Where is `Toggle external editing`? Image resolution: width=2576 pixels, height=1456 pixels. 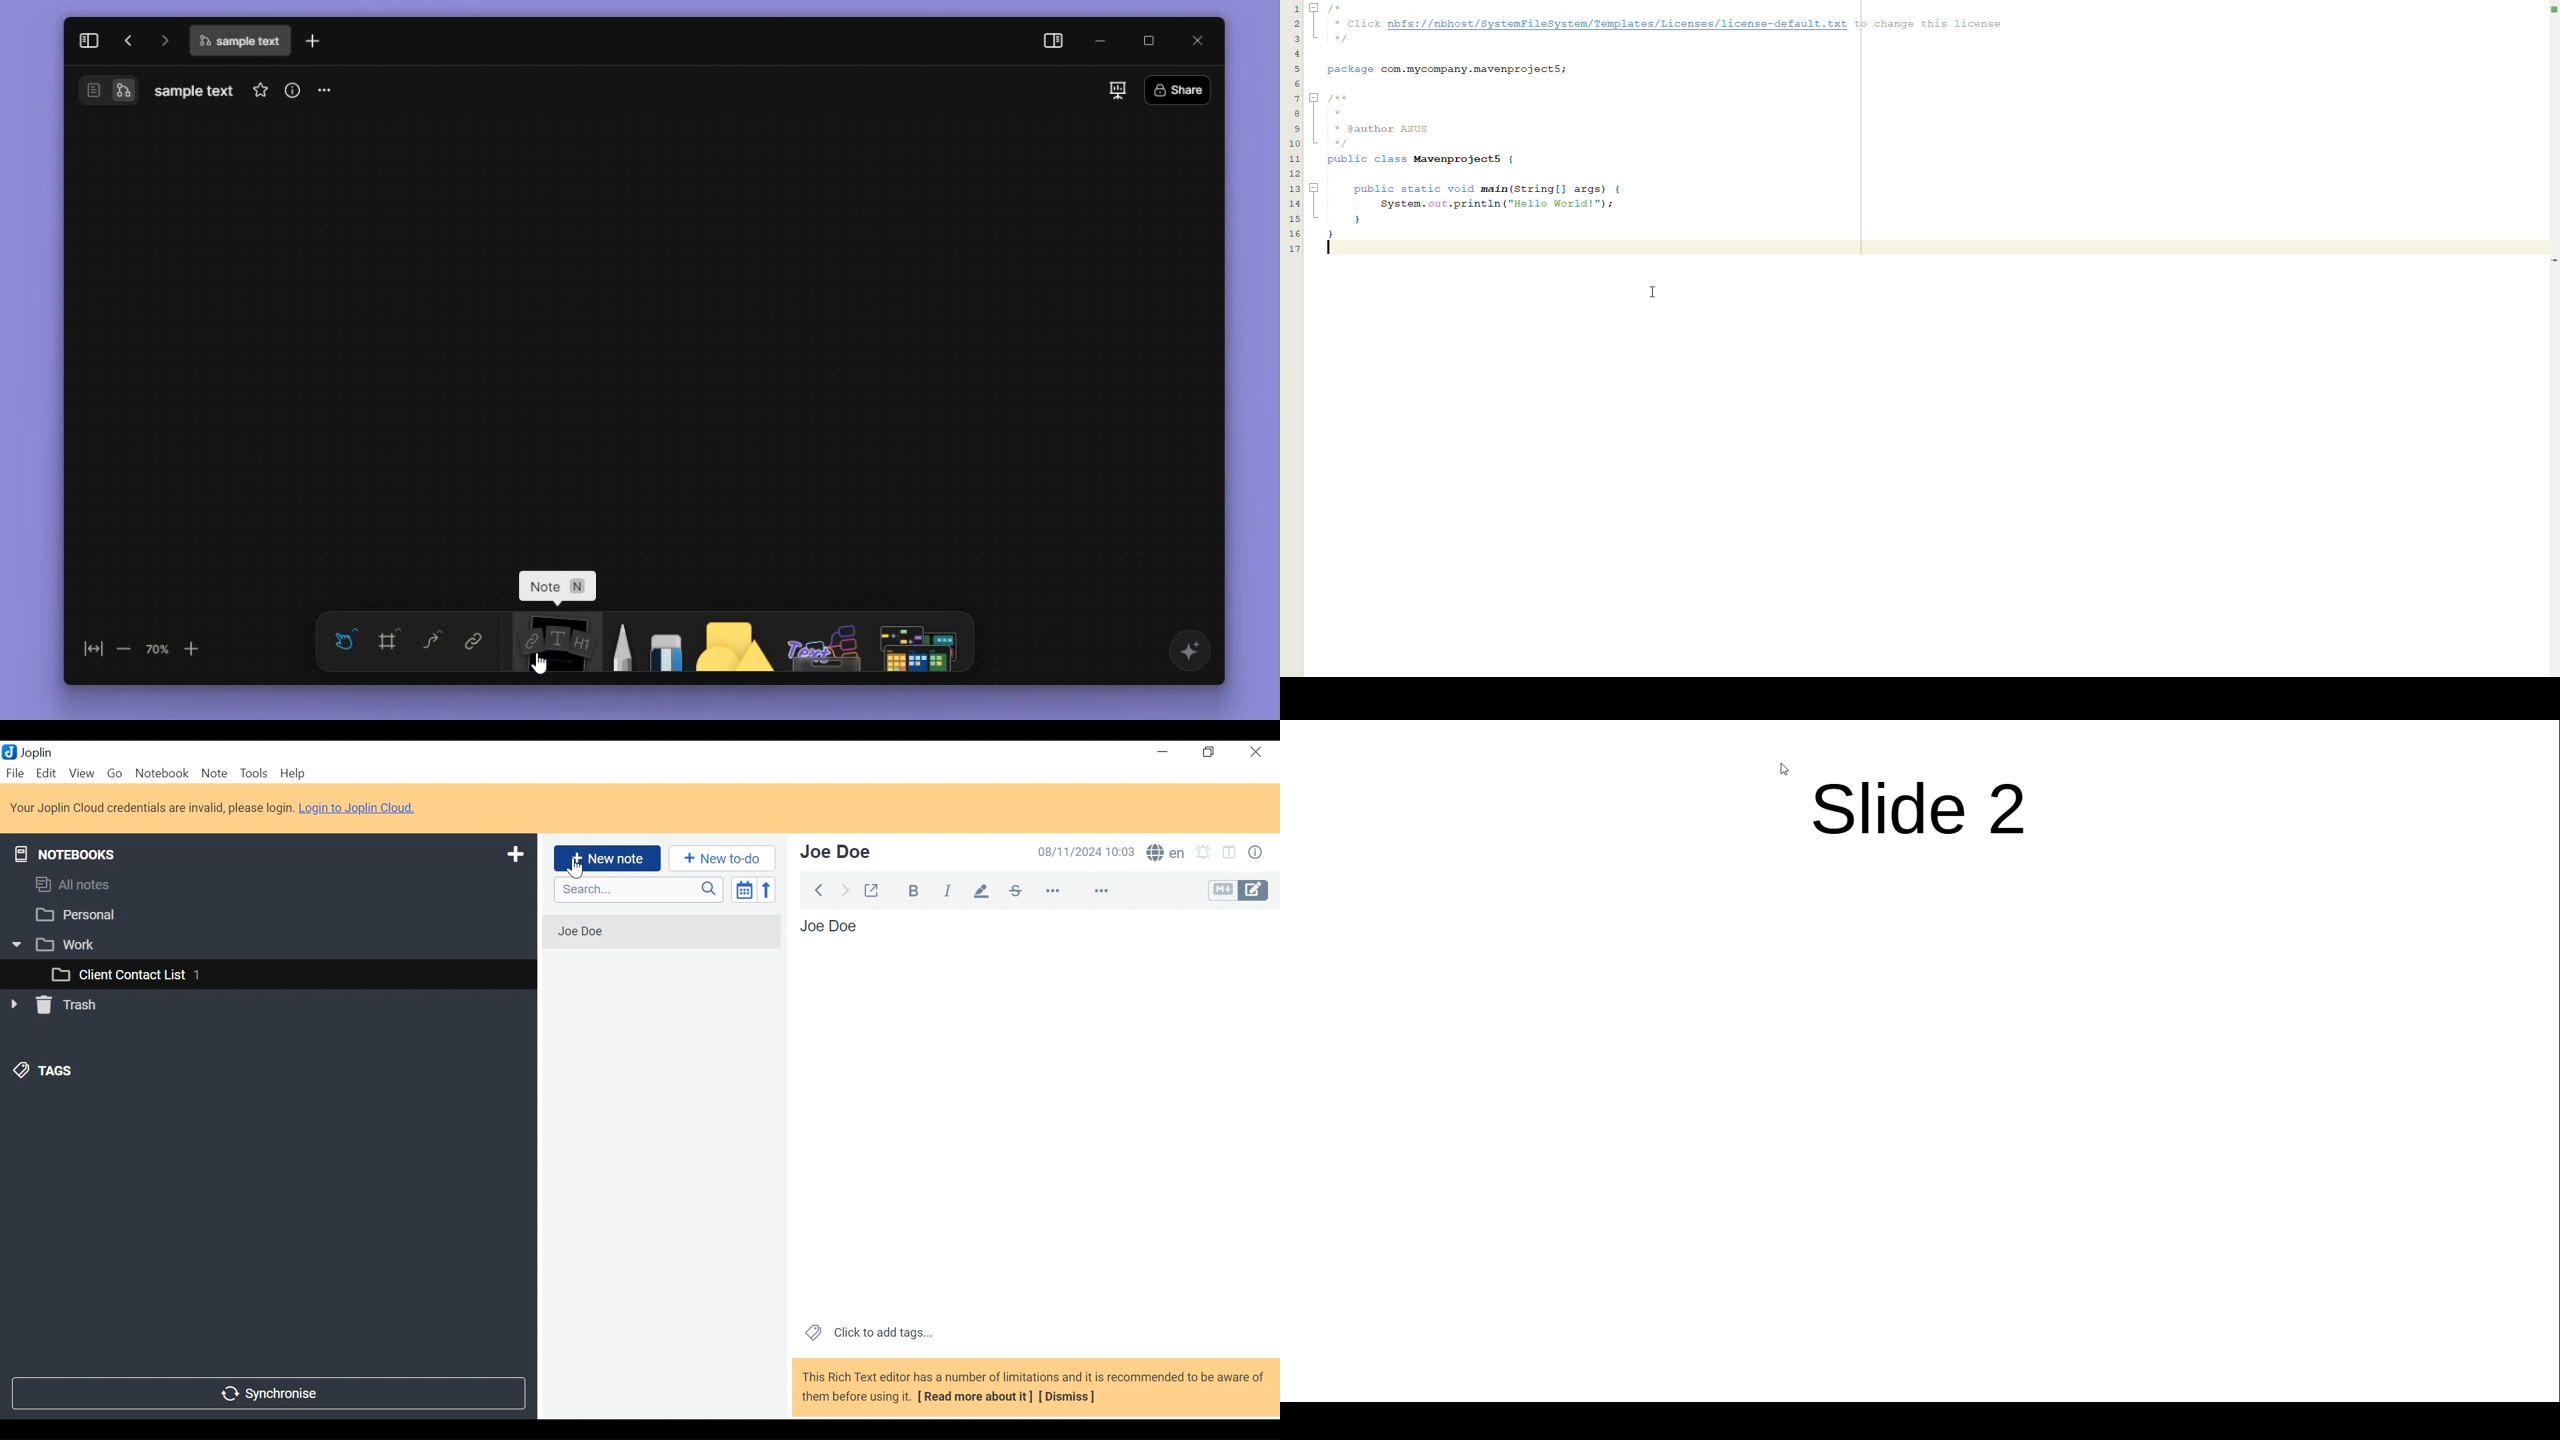
Toggle external editing is located at coordinates (874, 891).